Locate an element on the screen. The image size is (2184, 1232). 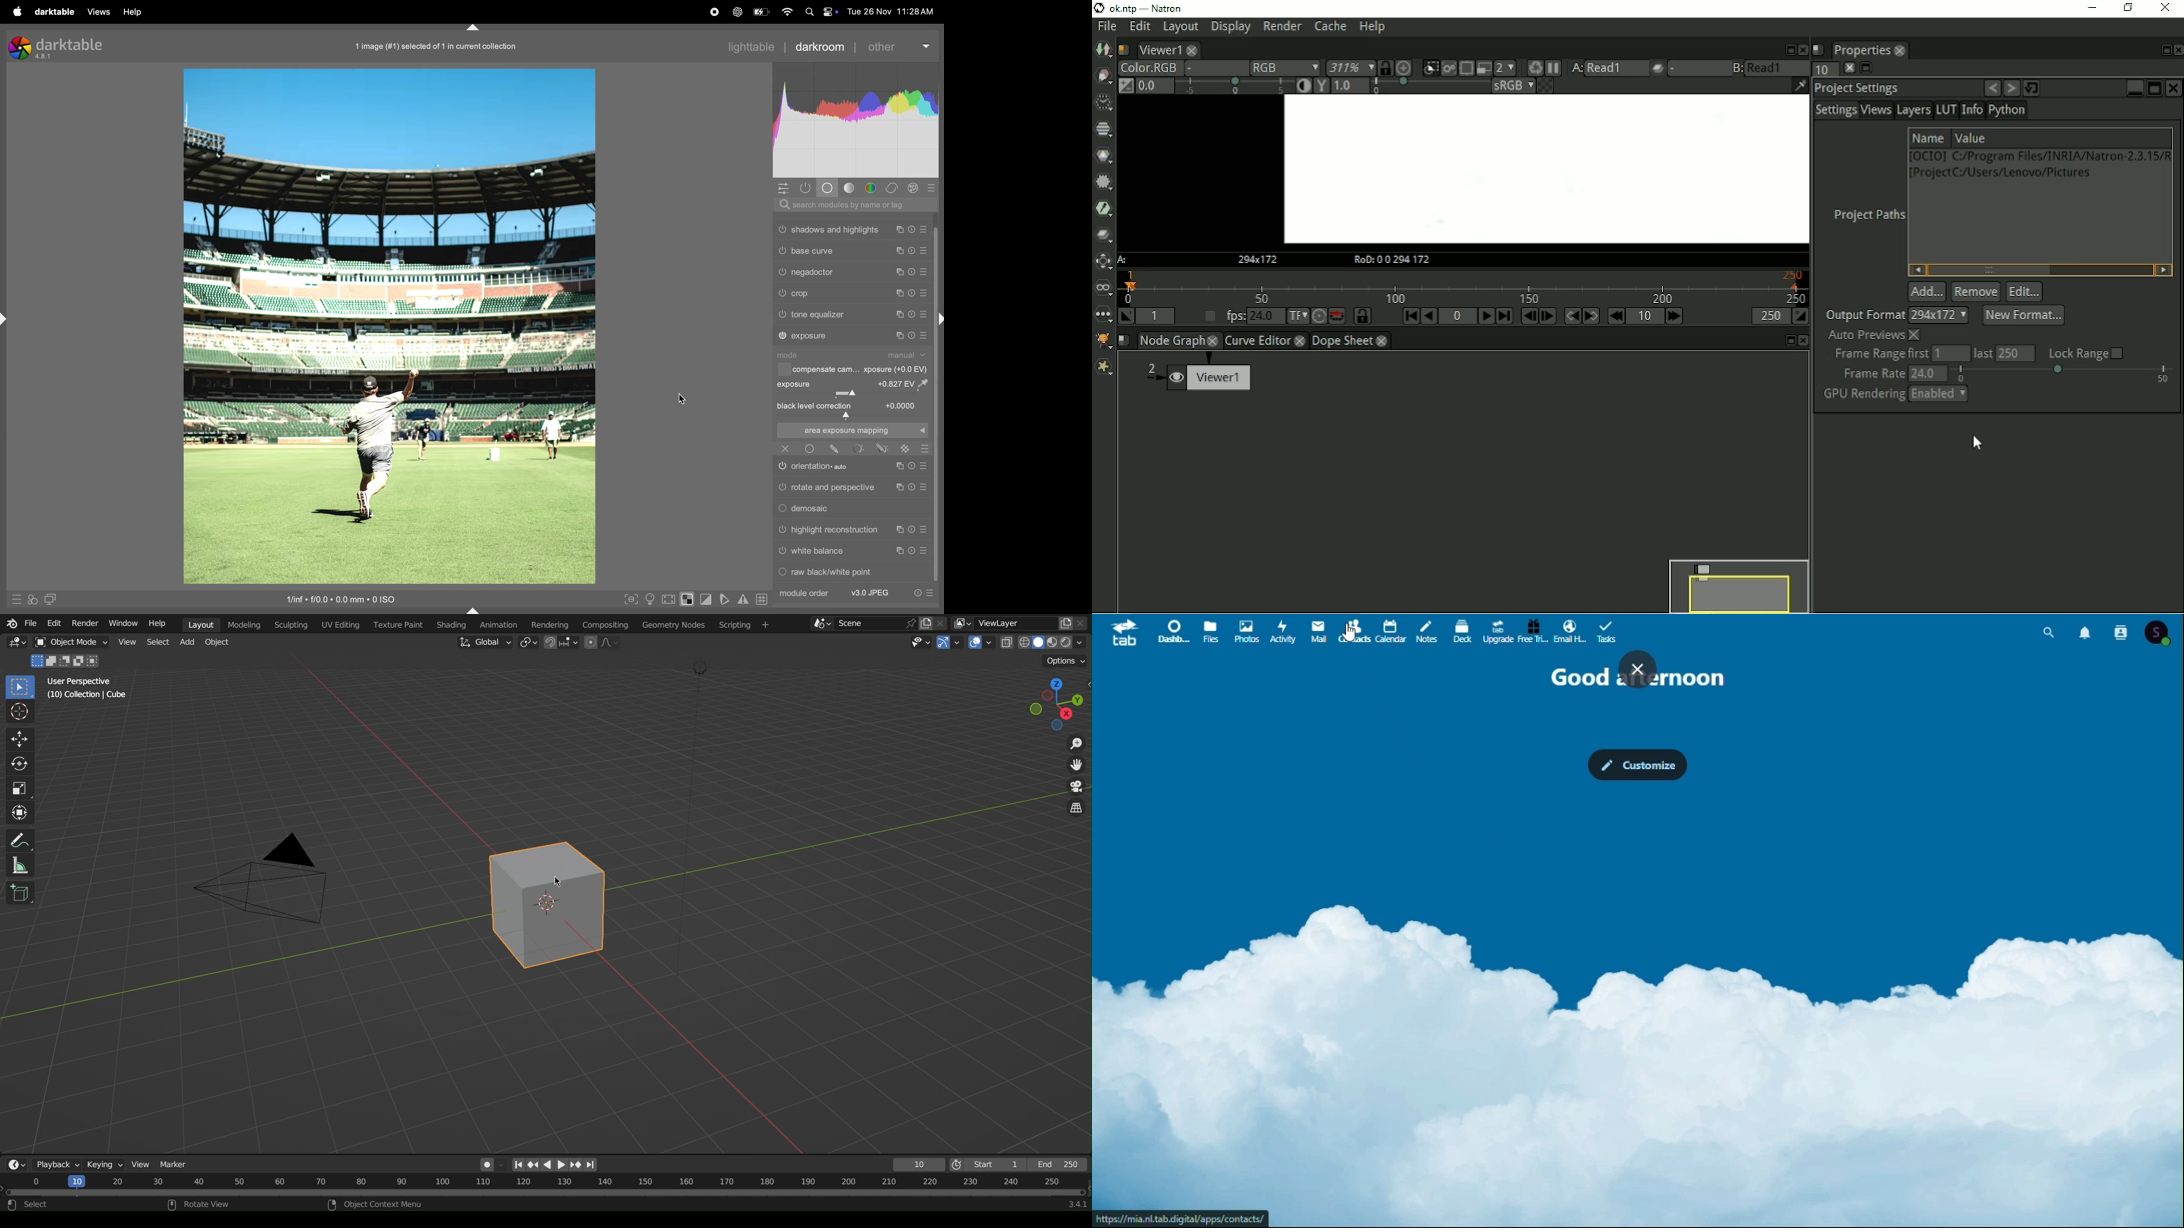
lightable is located at coordinates (745, 47).